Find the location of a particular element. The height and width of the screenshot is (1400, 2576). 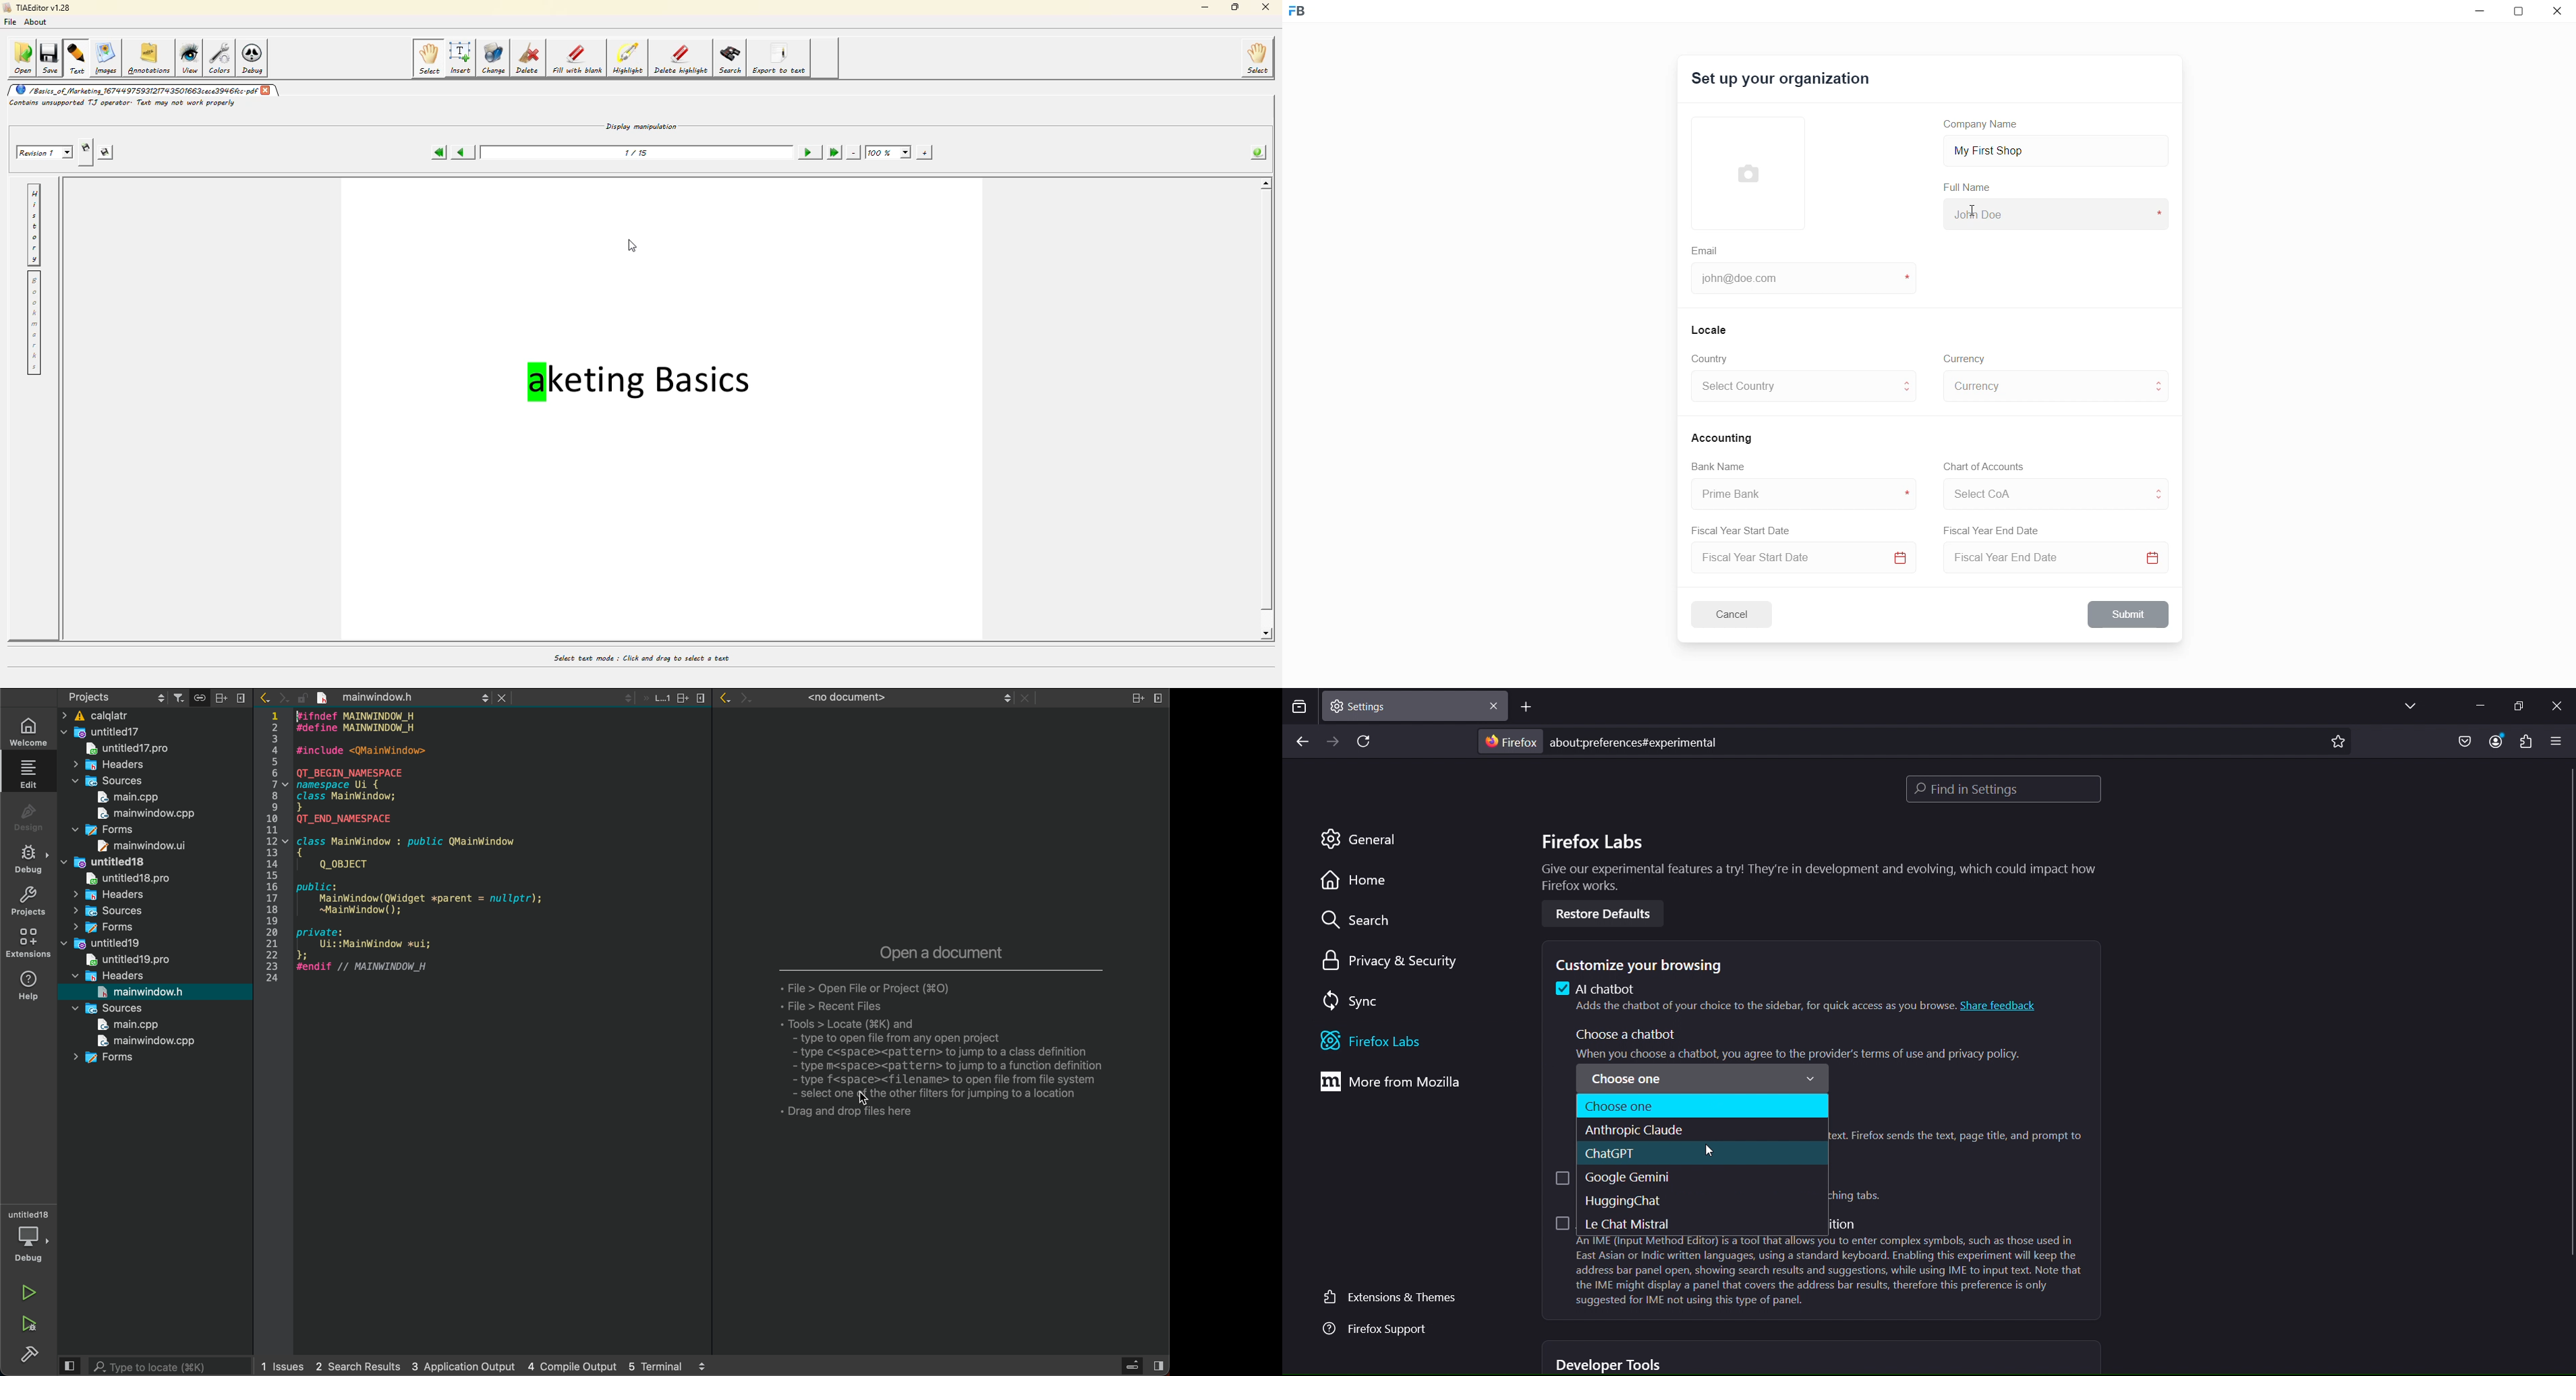

forms is located at coordinates (103, 926).